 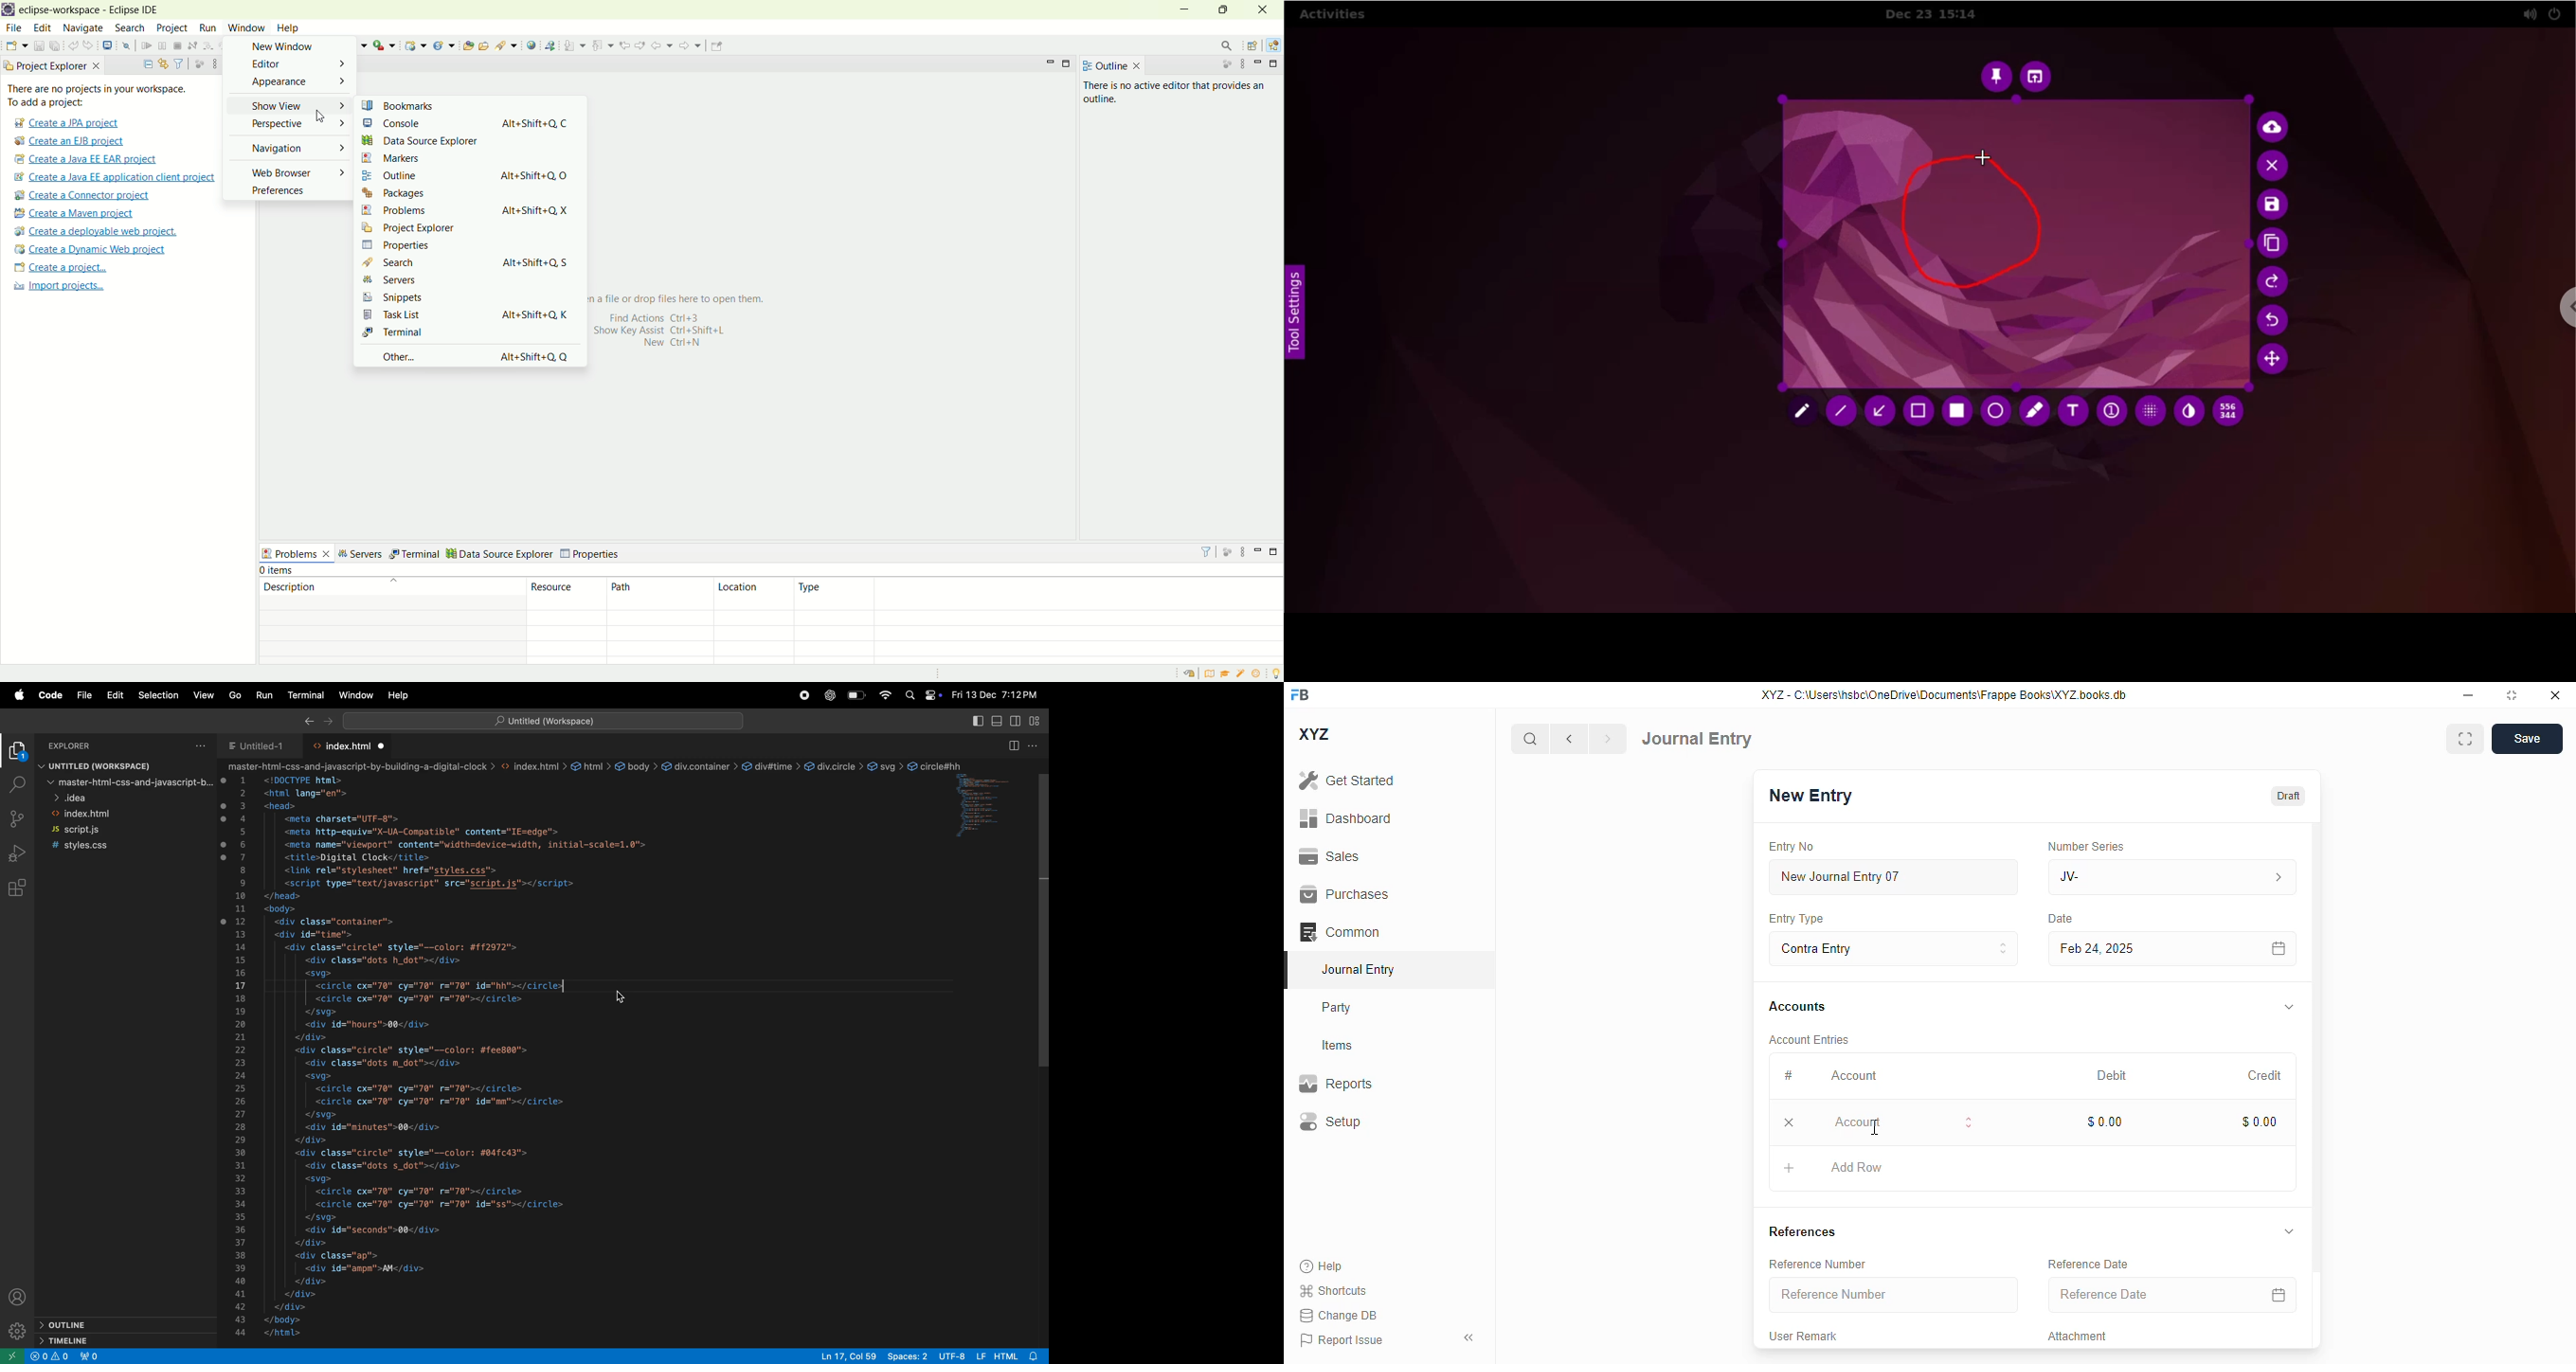 What do you see at coordinates (1042, 916) in the screenshot?
I see `Vertical scroll bar` at bounding box center [1042, 916].